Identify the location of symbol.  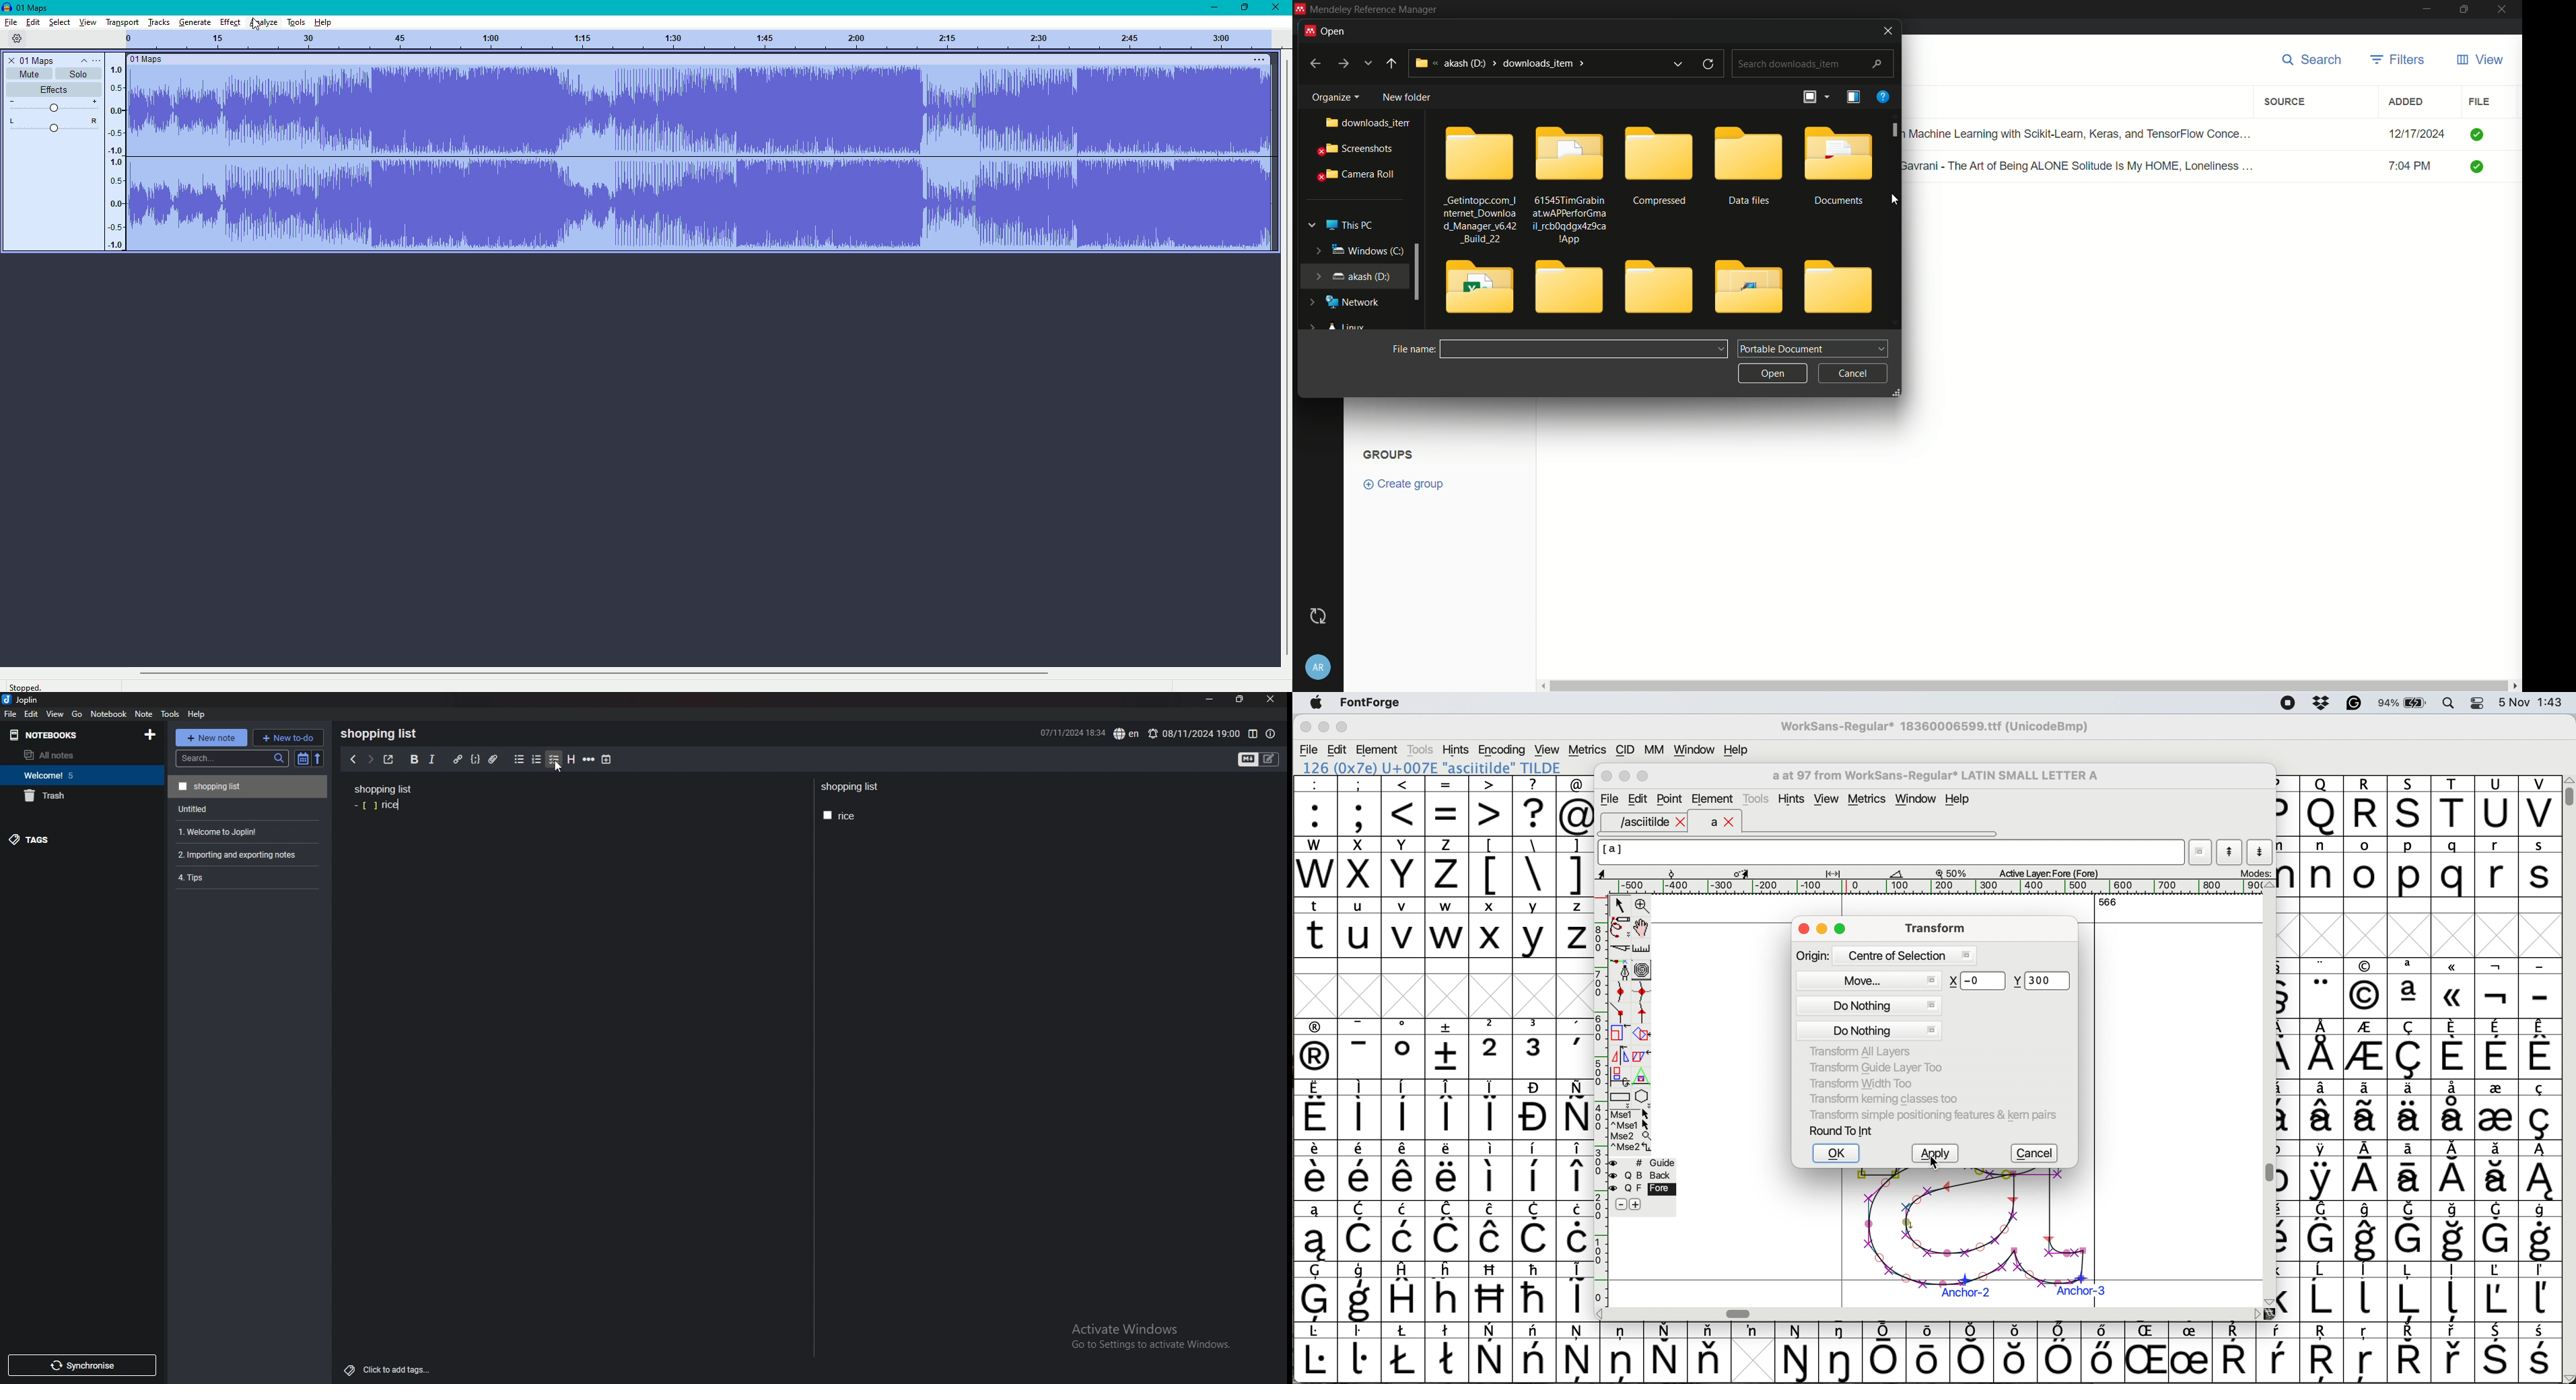
(2409, 1292).